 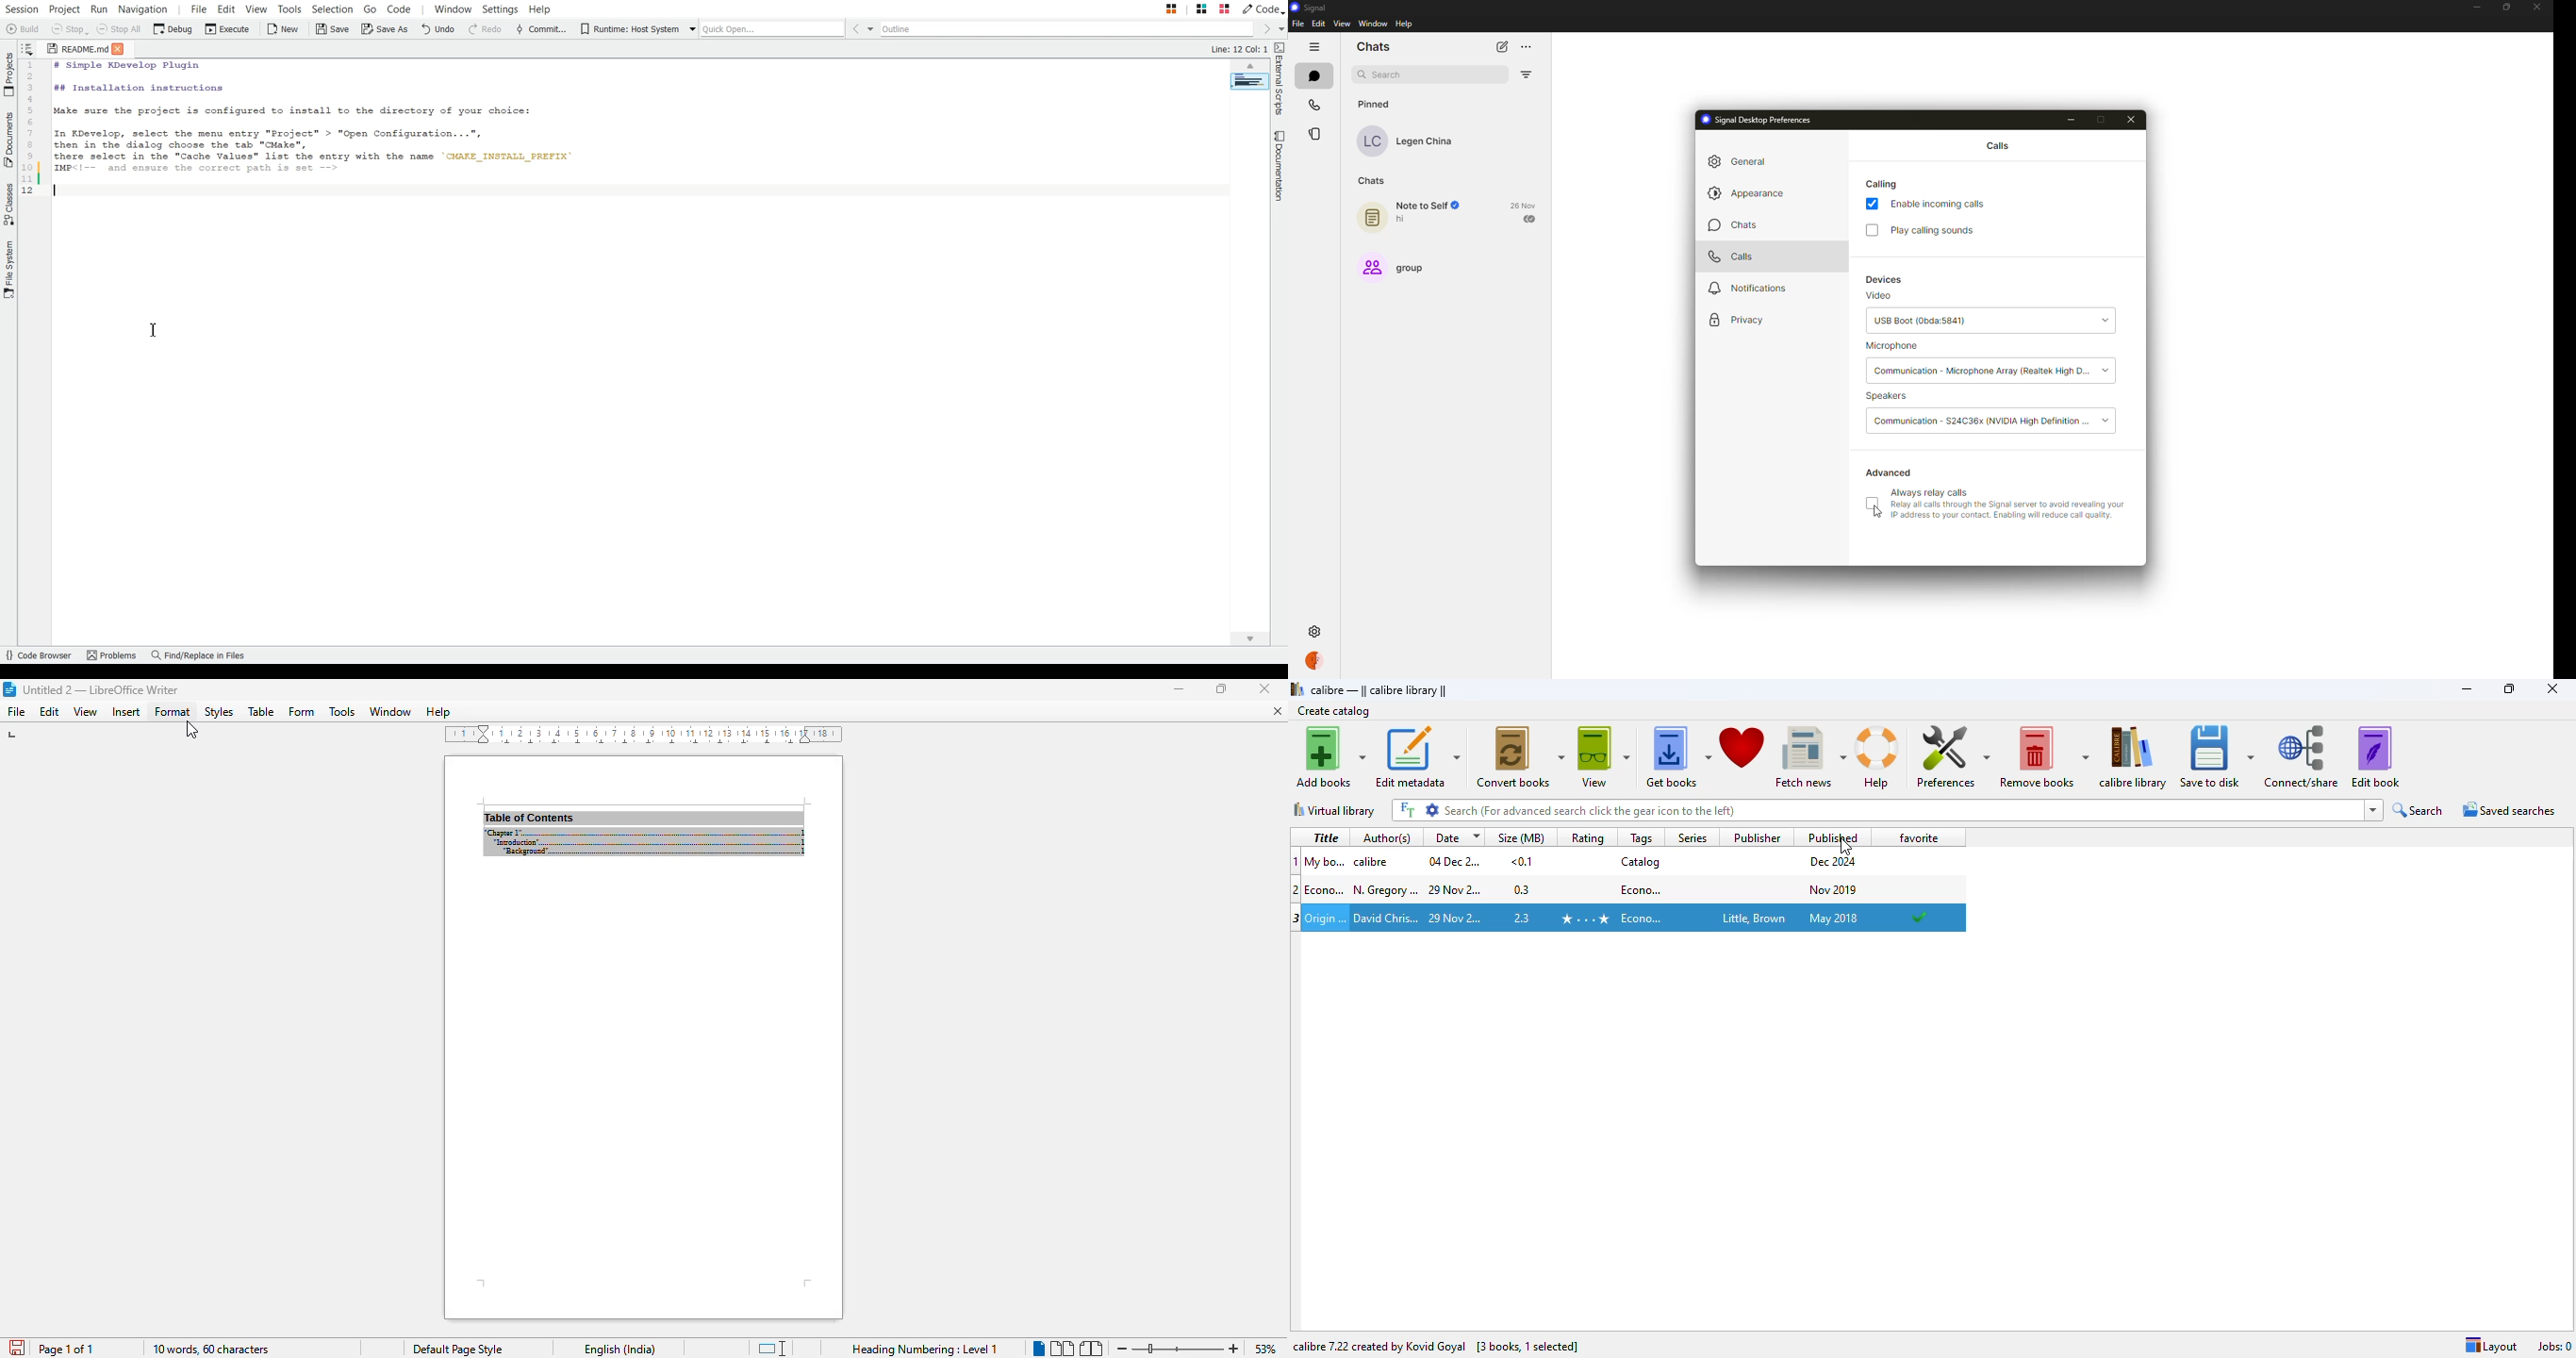 I want to click on jobs: 0, so click(x=2554, y=1347).